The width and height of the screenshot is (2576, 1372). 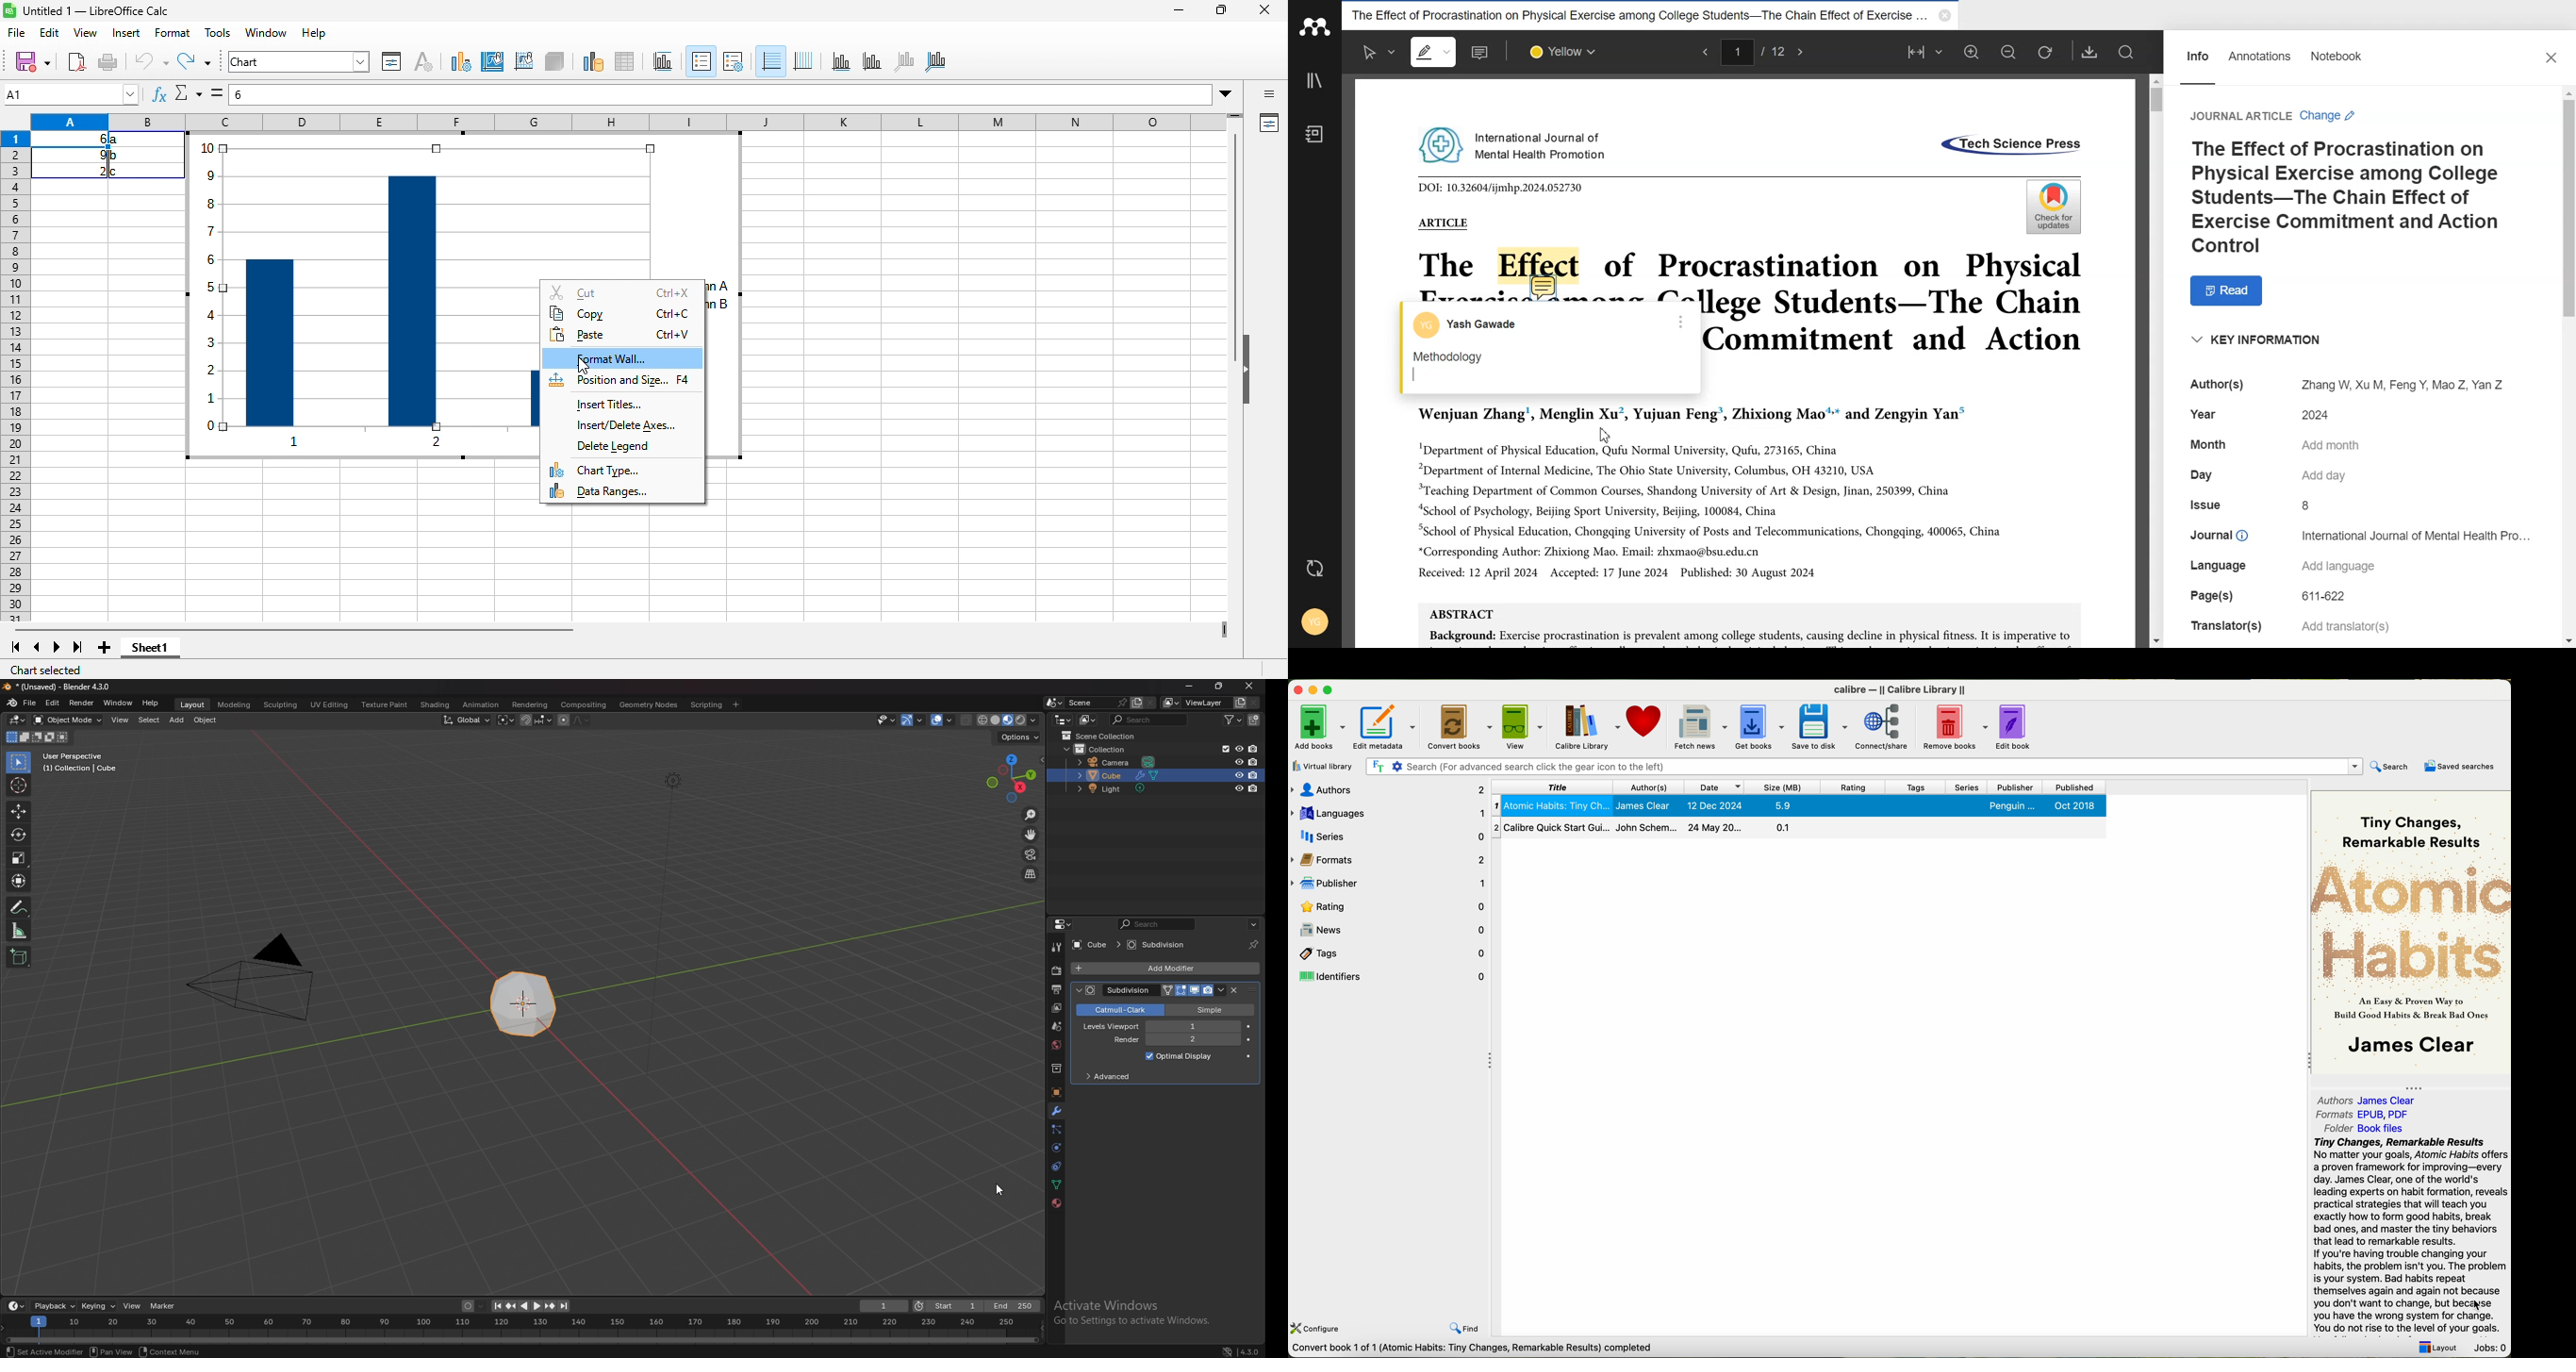 I want to click on second book, so click(x=1798, y=829).